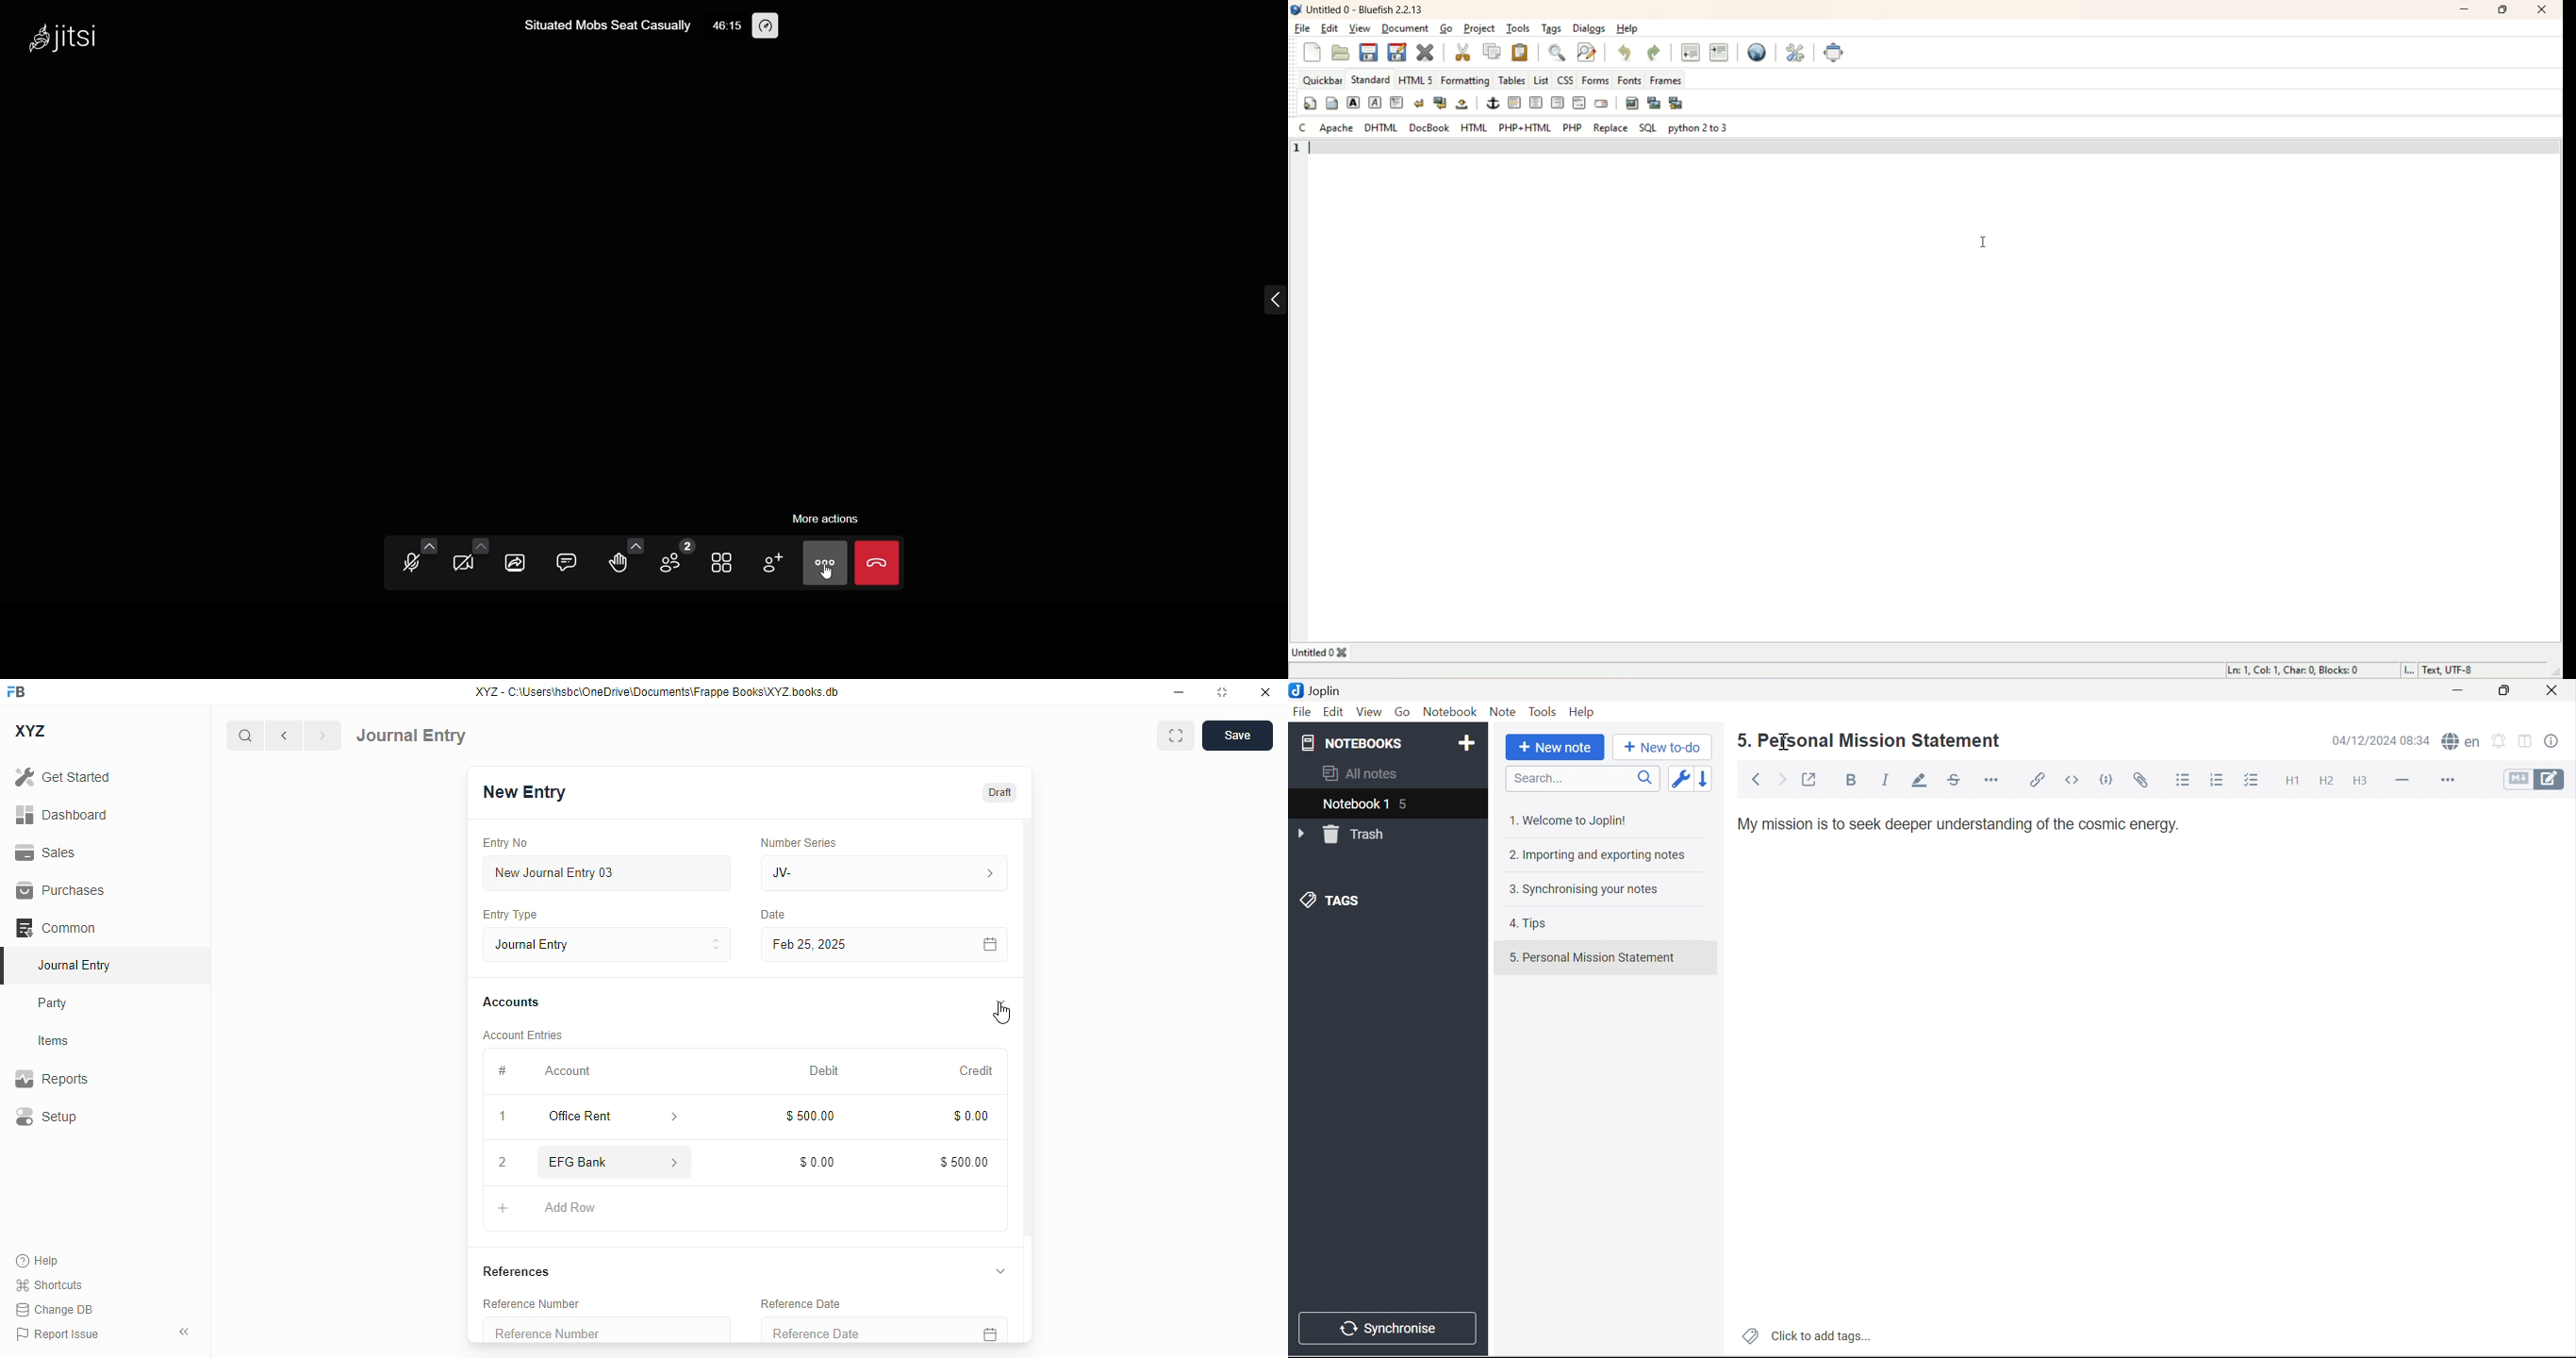 This screenshot has height=1372, width=2576. I want to click on LIST, so click(1541, 78).